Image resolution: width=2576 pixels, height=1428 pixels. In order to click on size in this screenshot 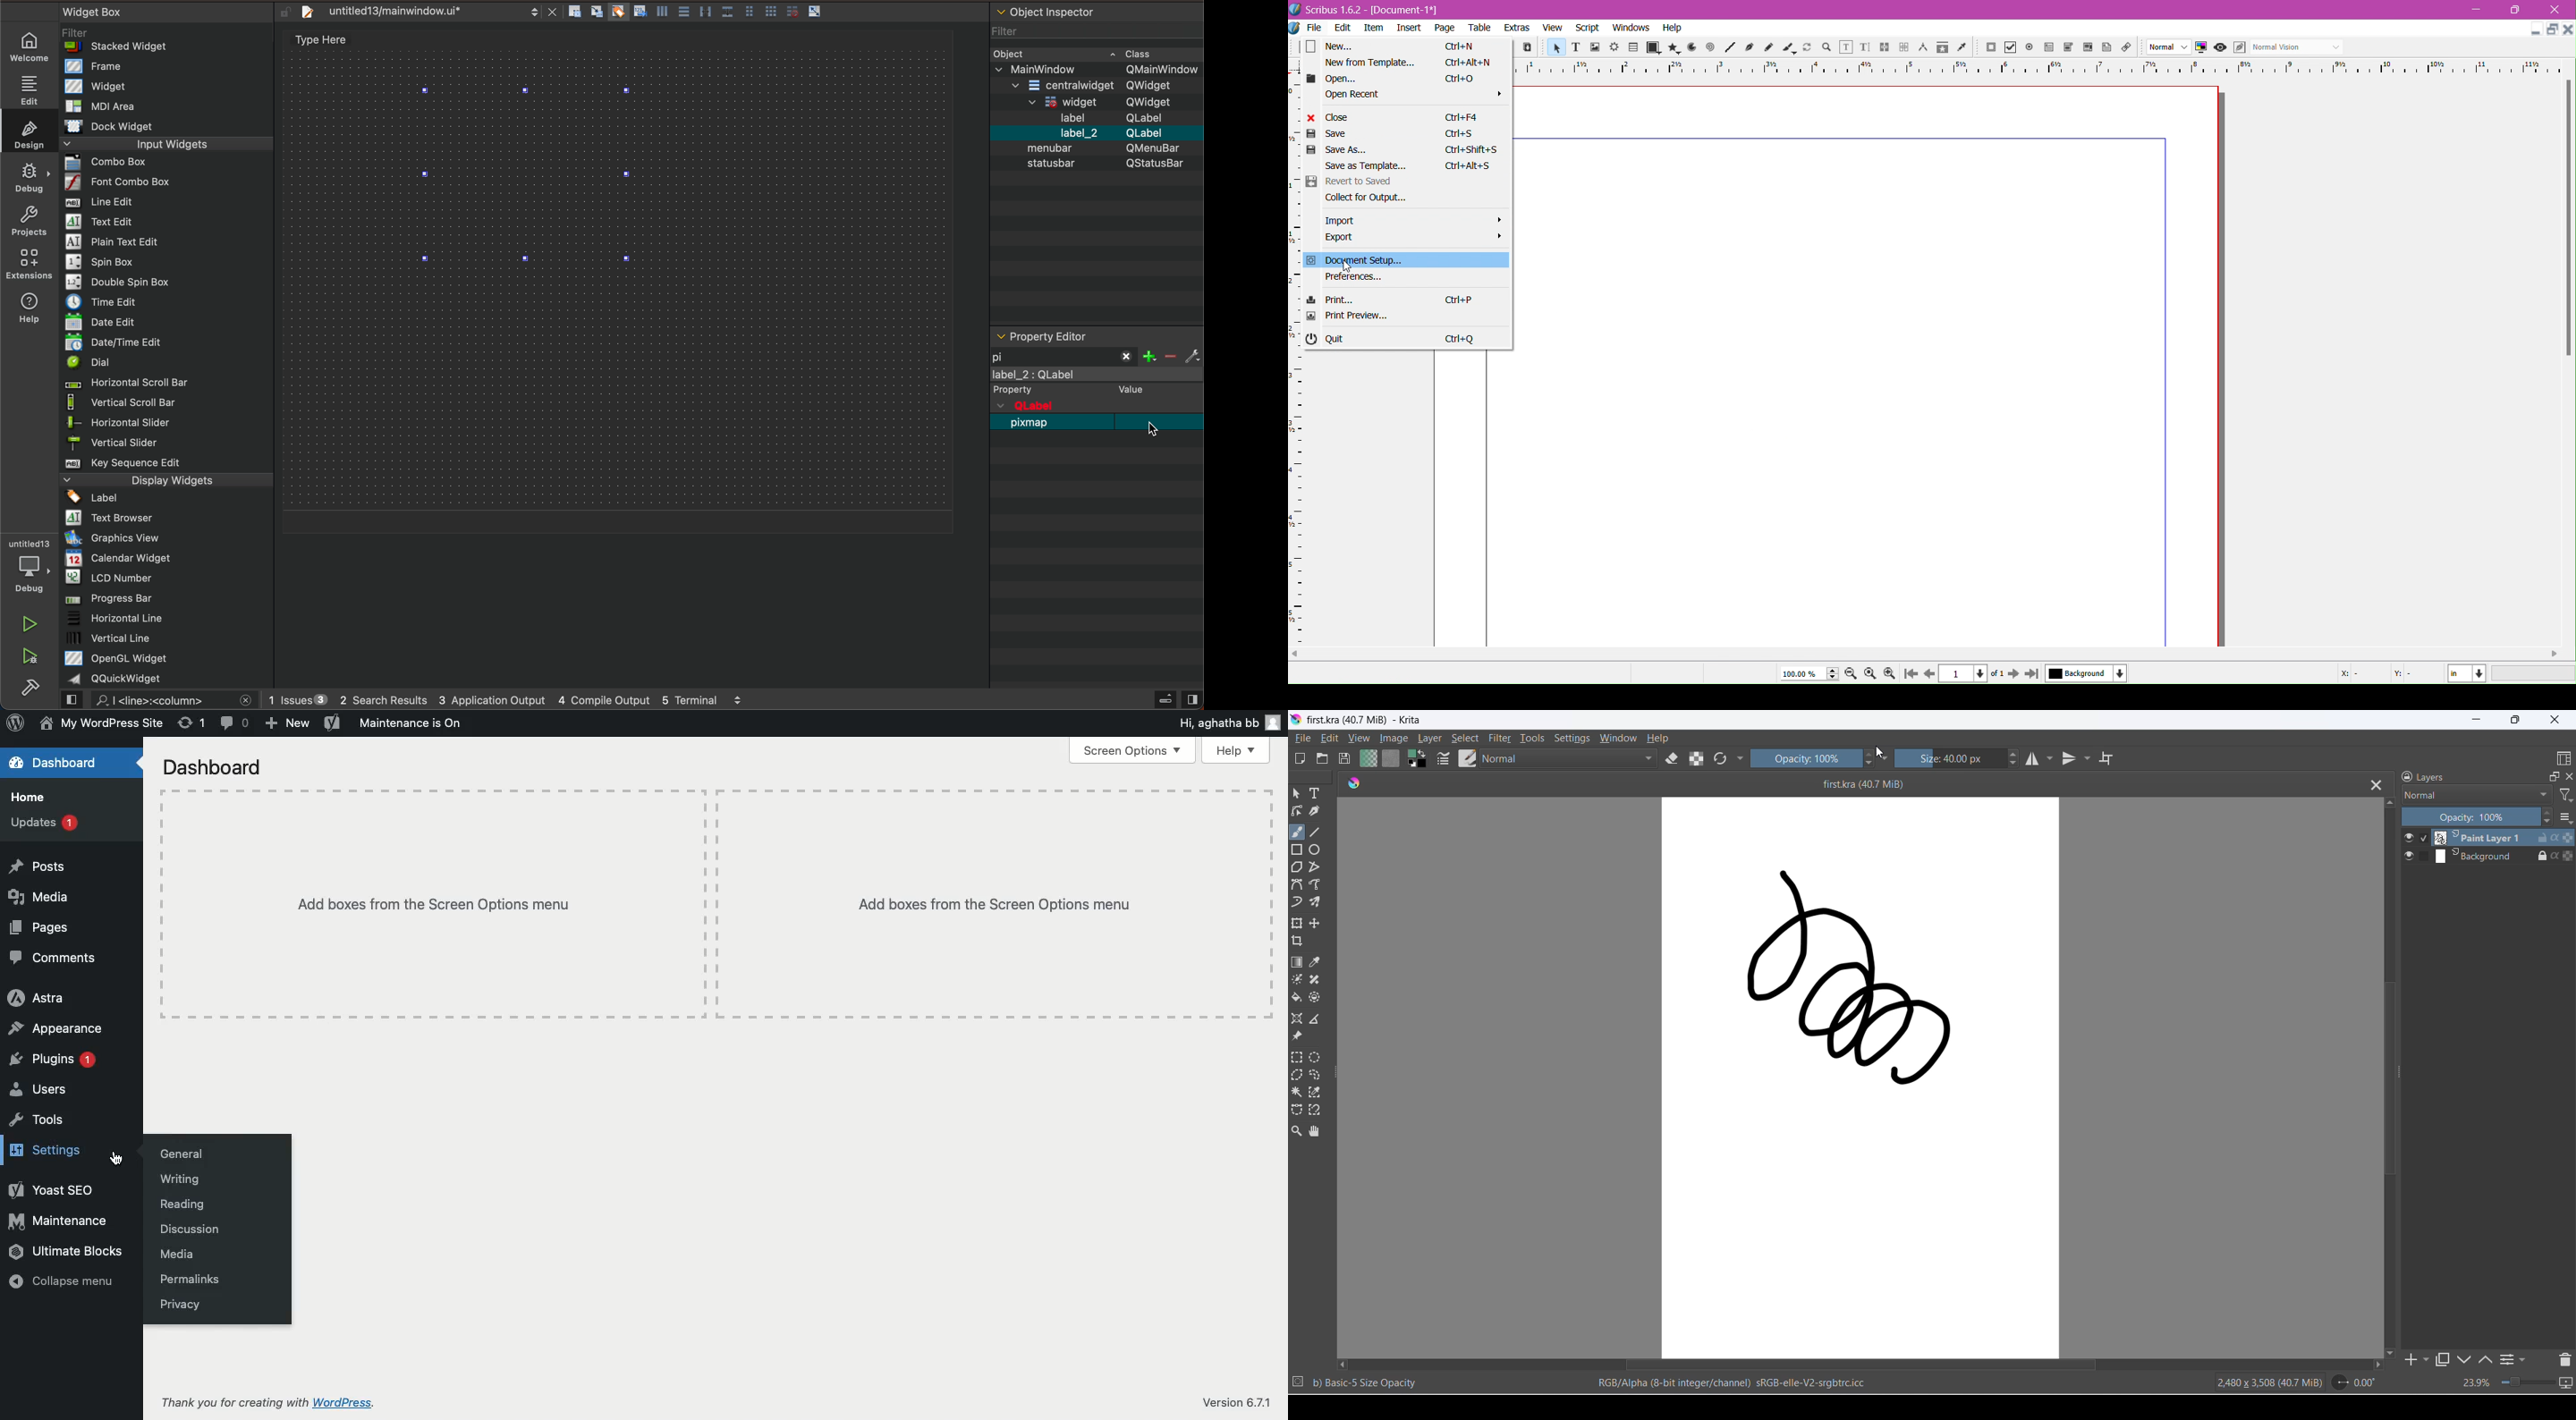, I will do `click(1949, 758)`.